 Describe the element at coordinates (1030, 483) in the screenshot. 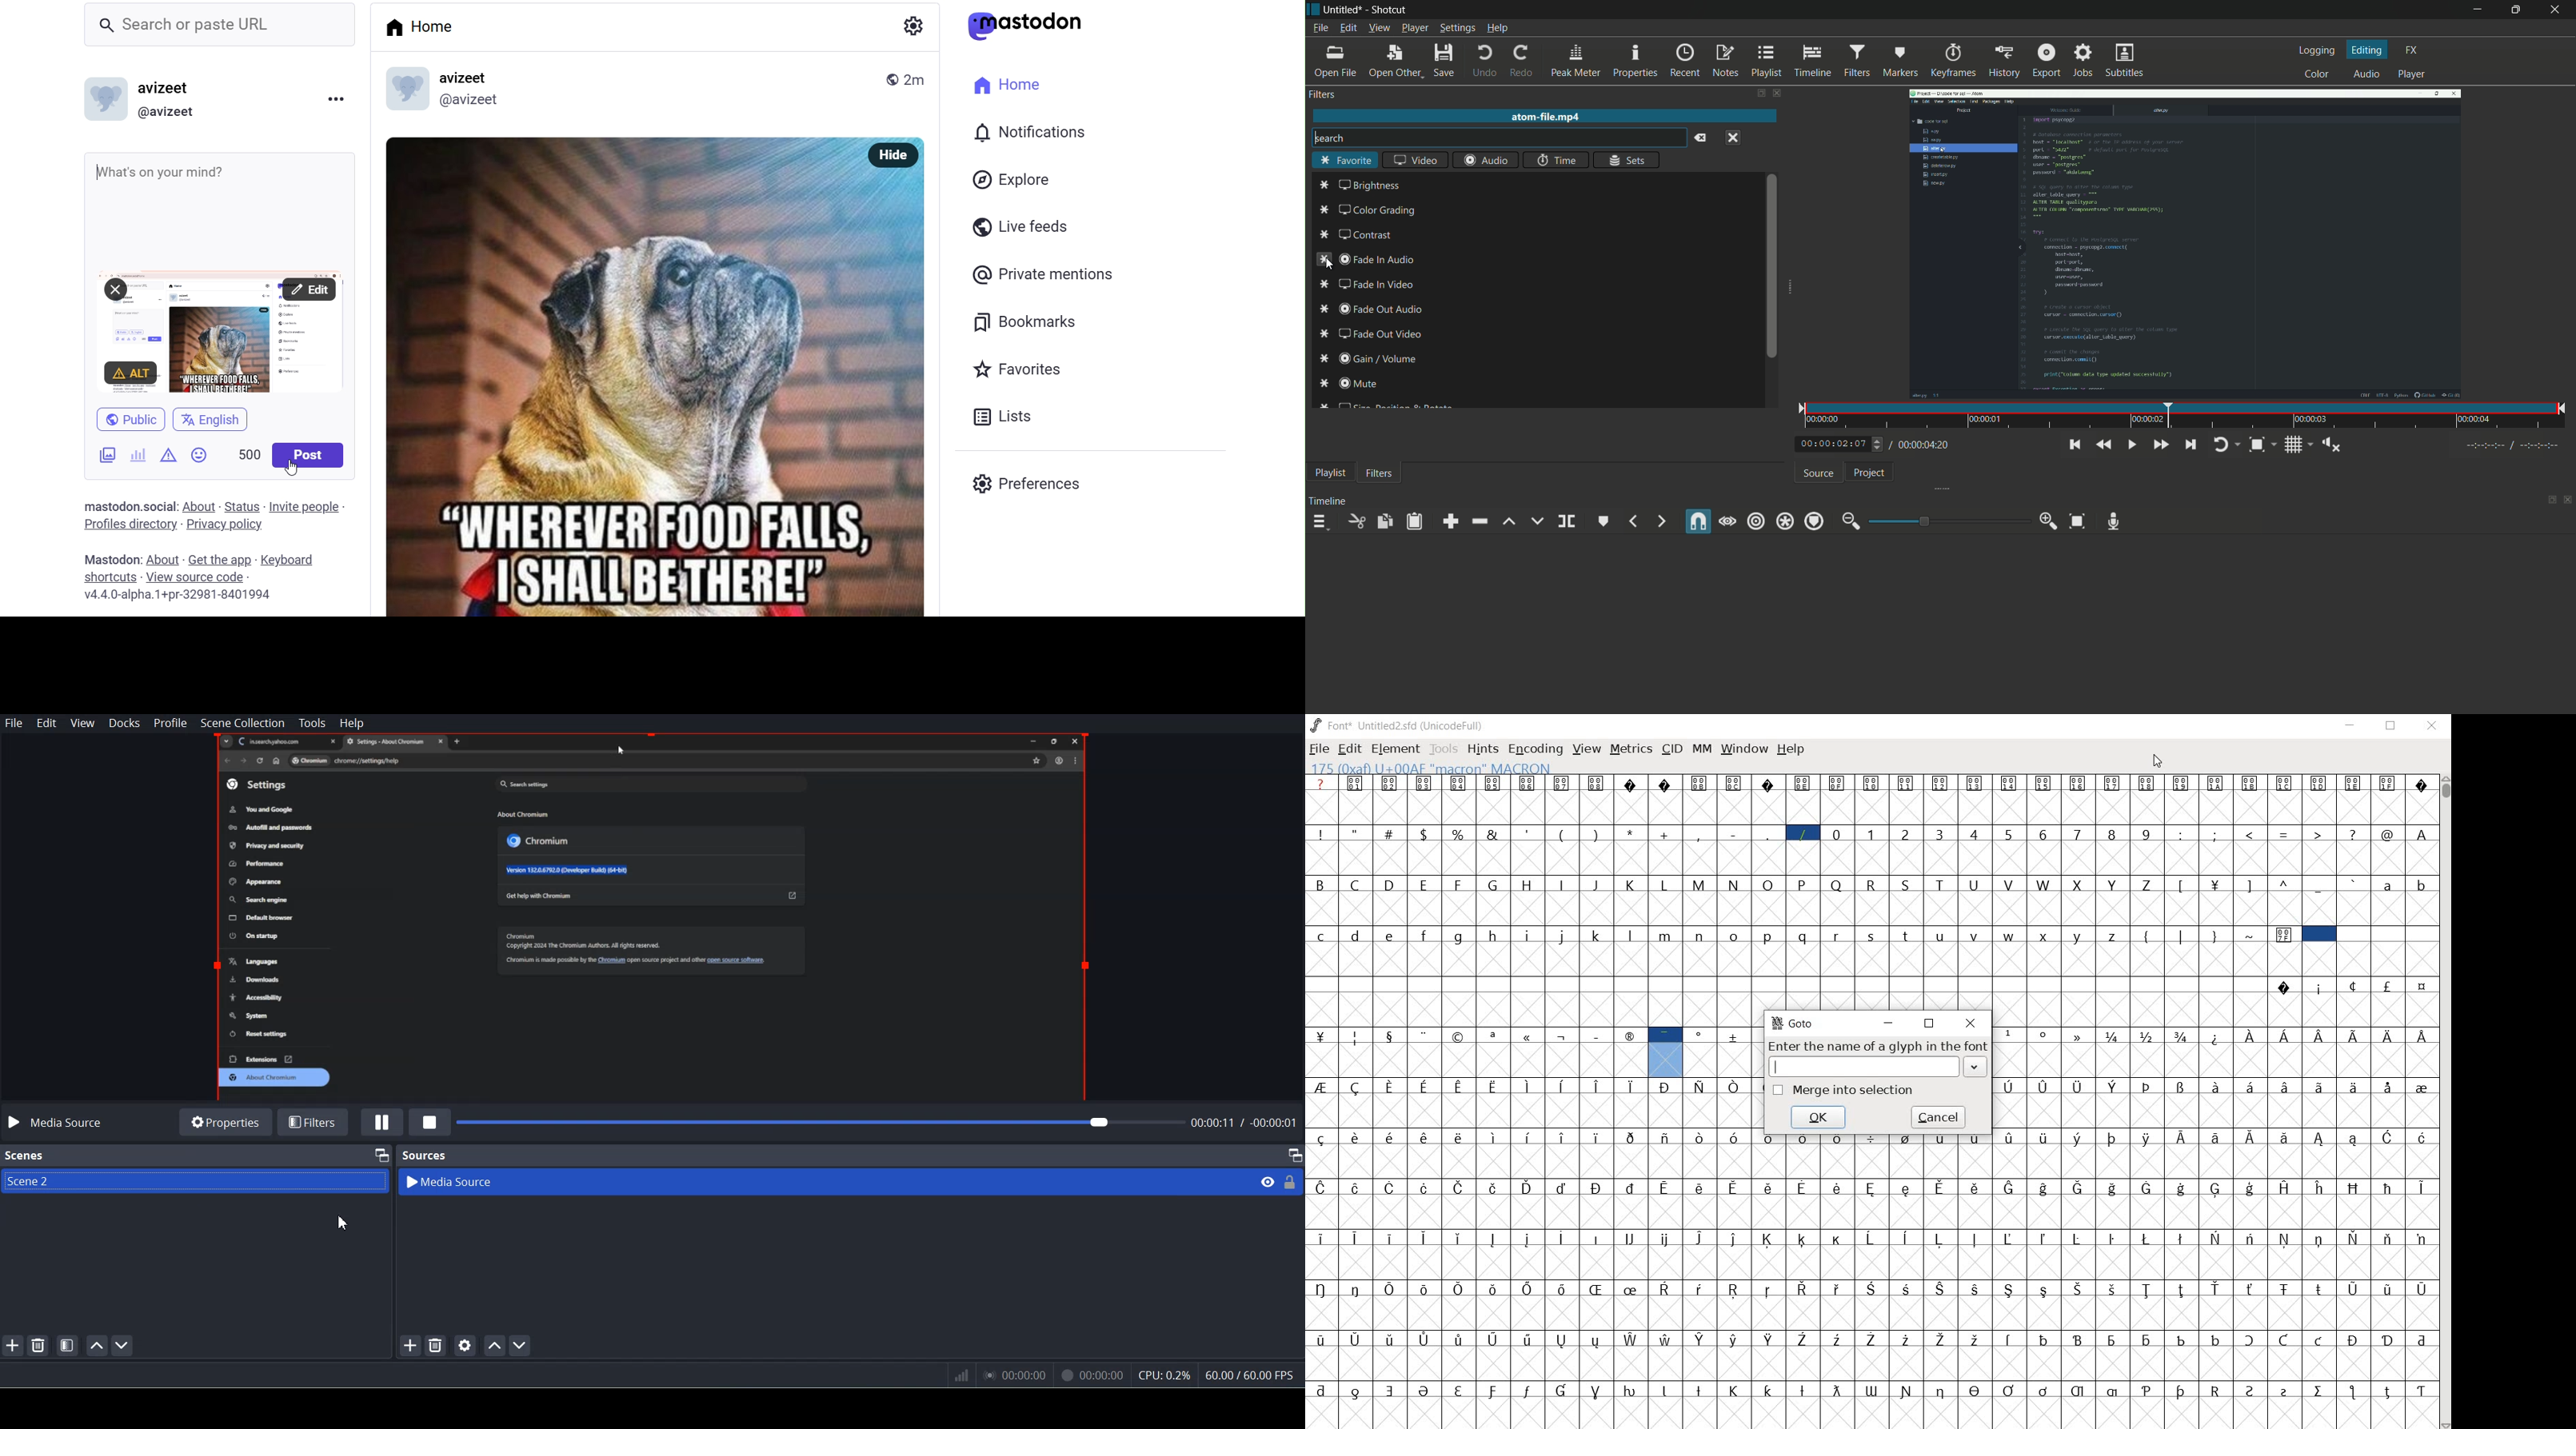

I see `preferences` at that location.